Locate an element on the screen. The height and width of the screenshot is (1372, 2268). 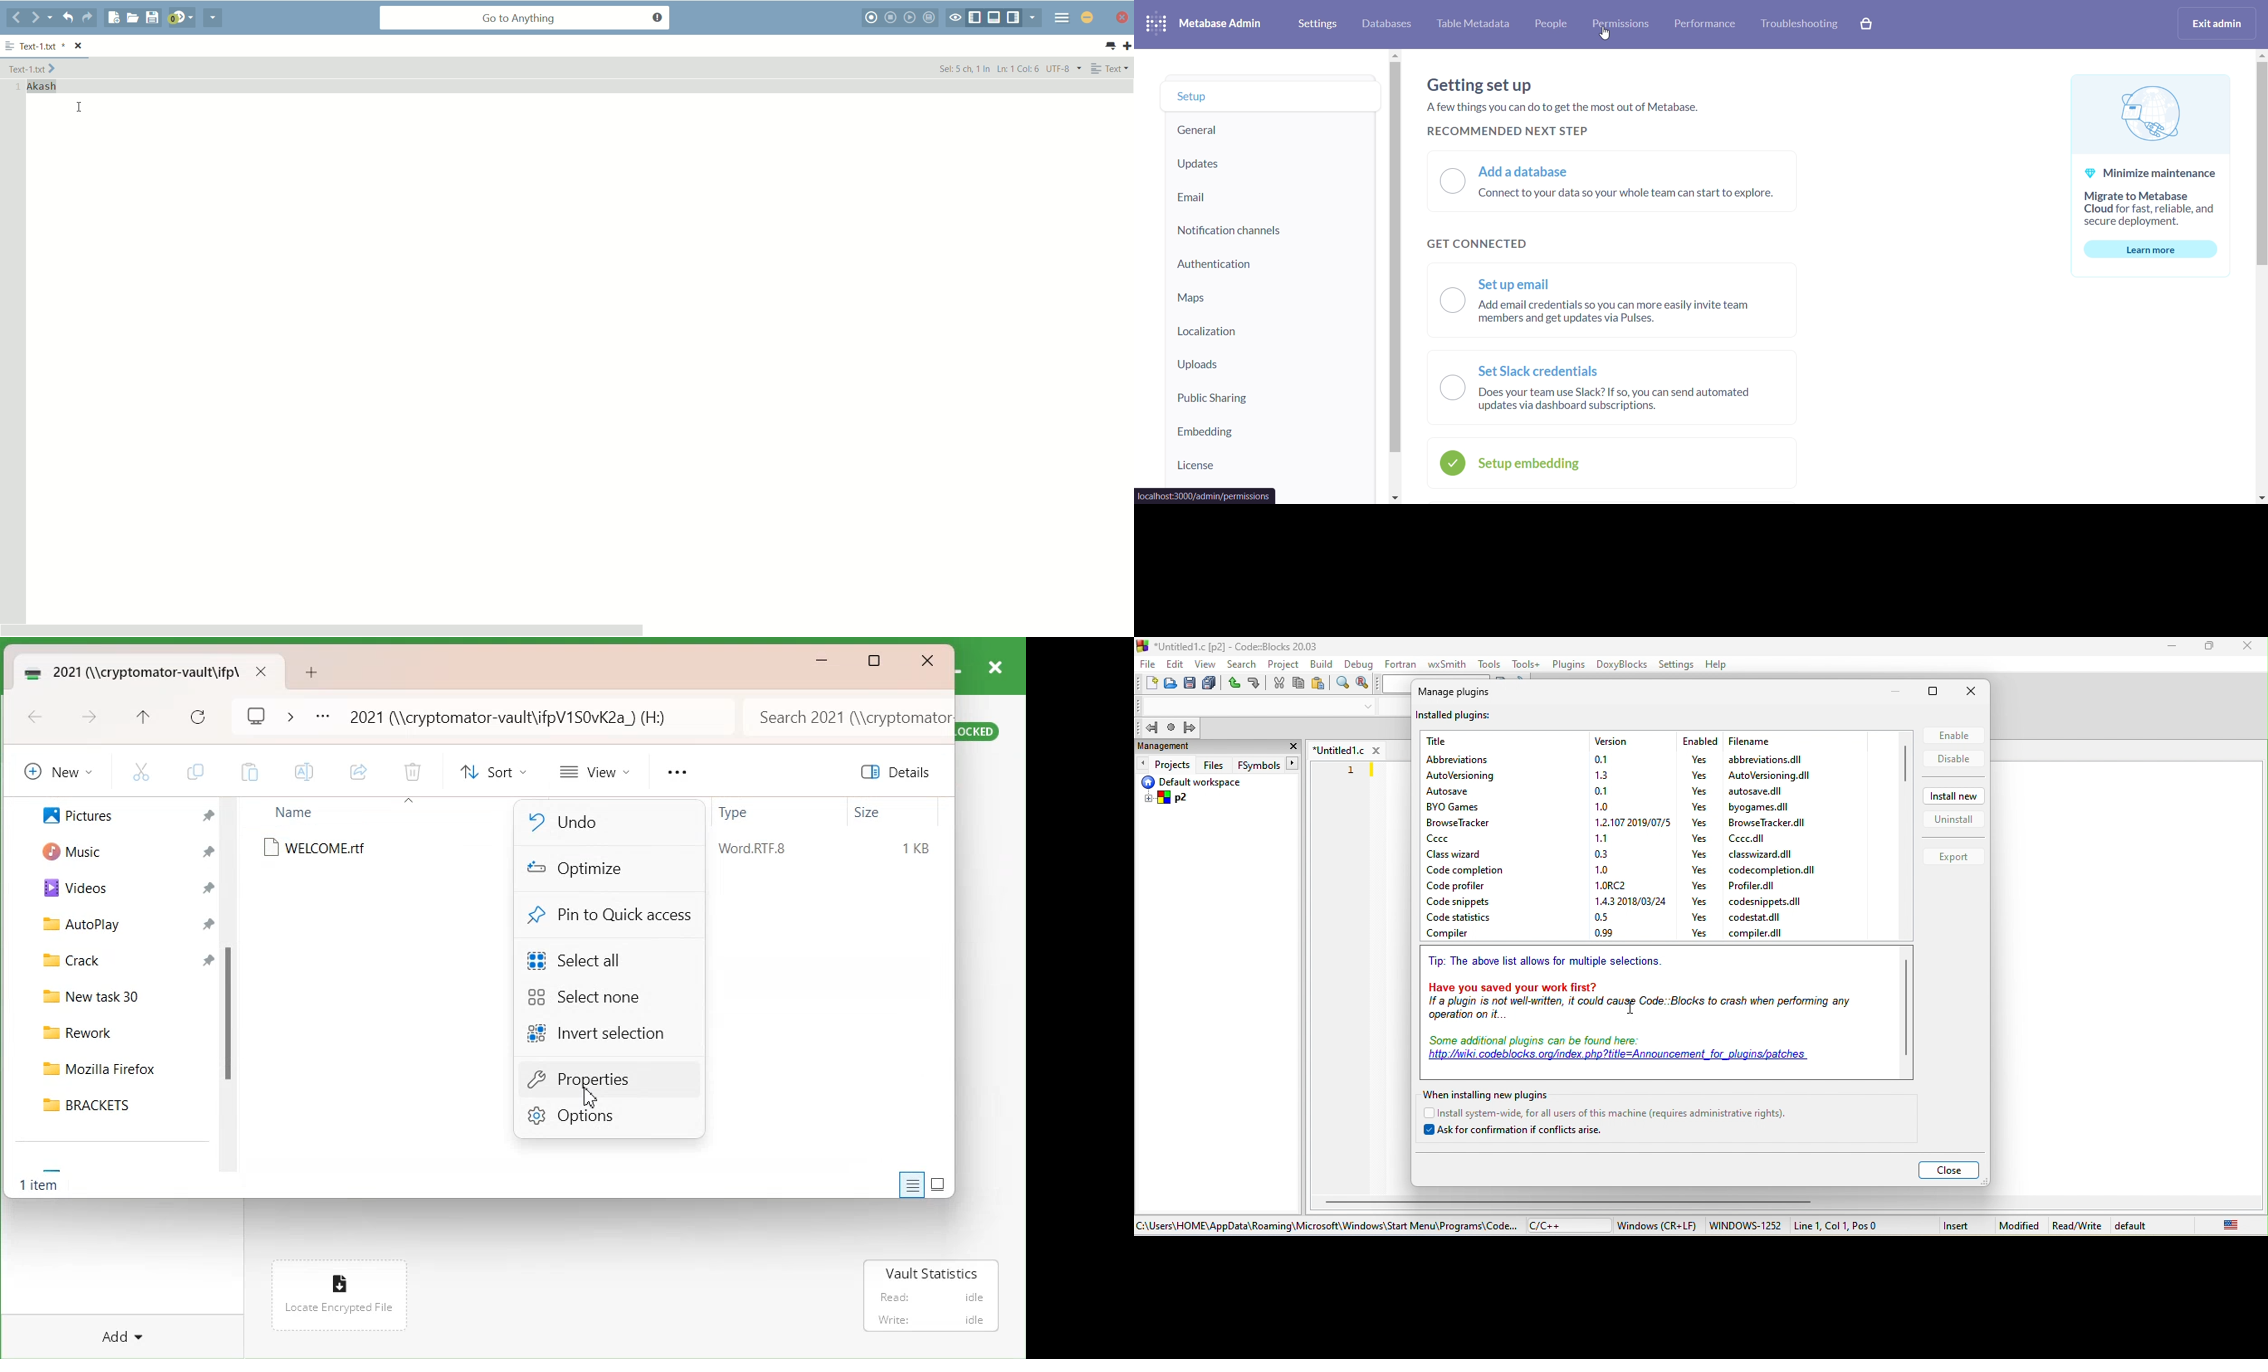
title is located at coordinates (1449, 741).